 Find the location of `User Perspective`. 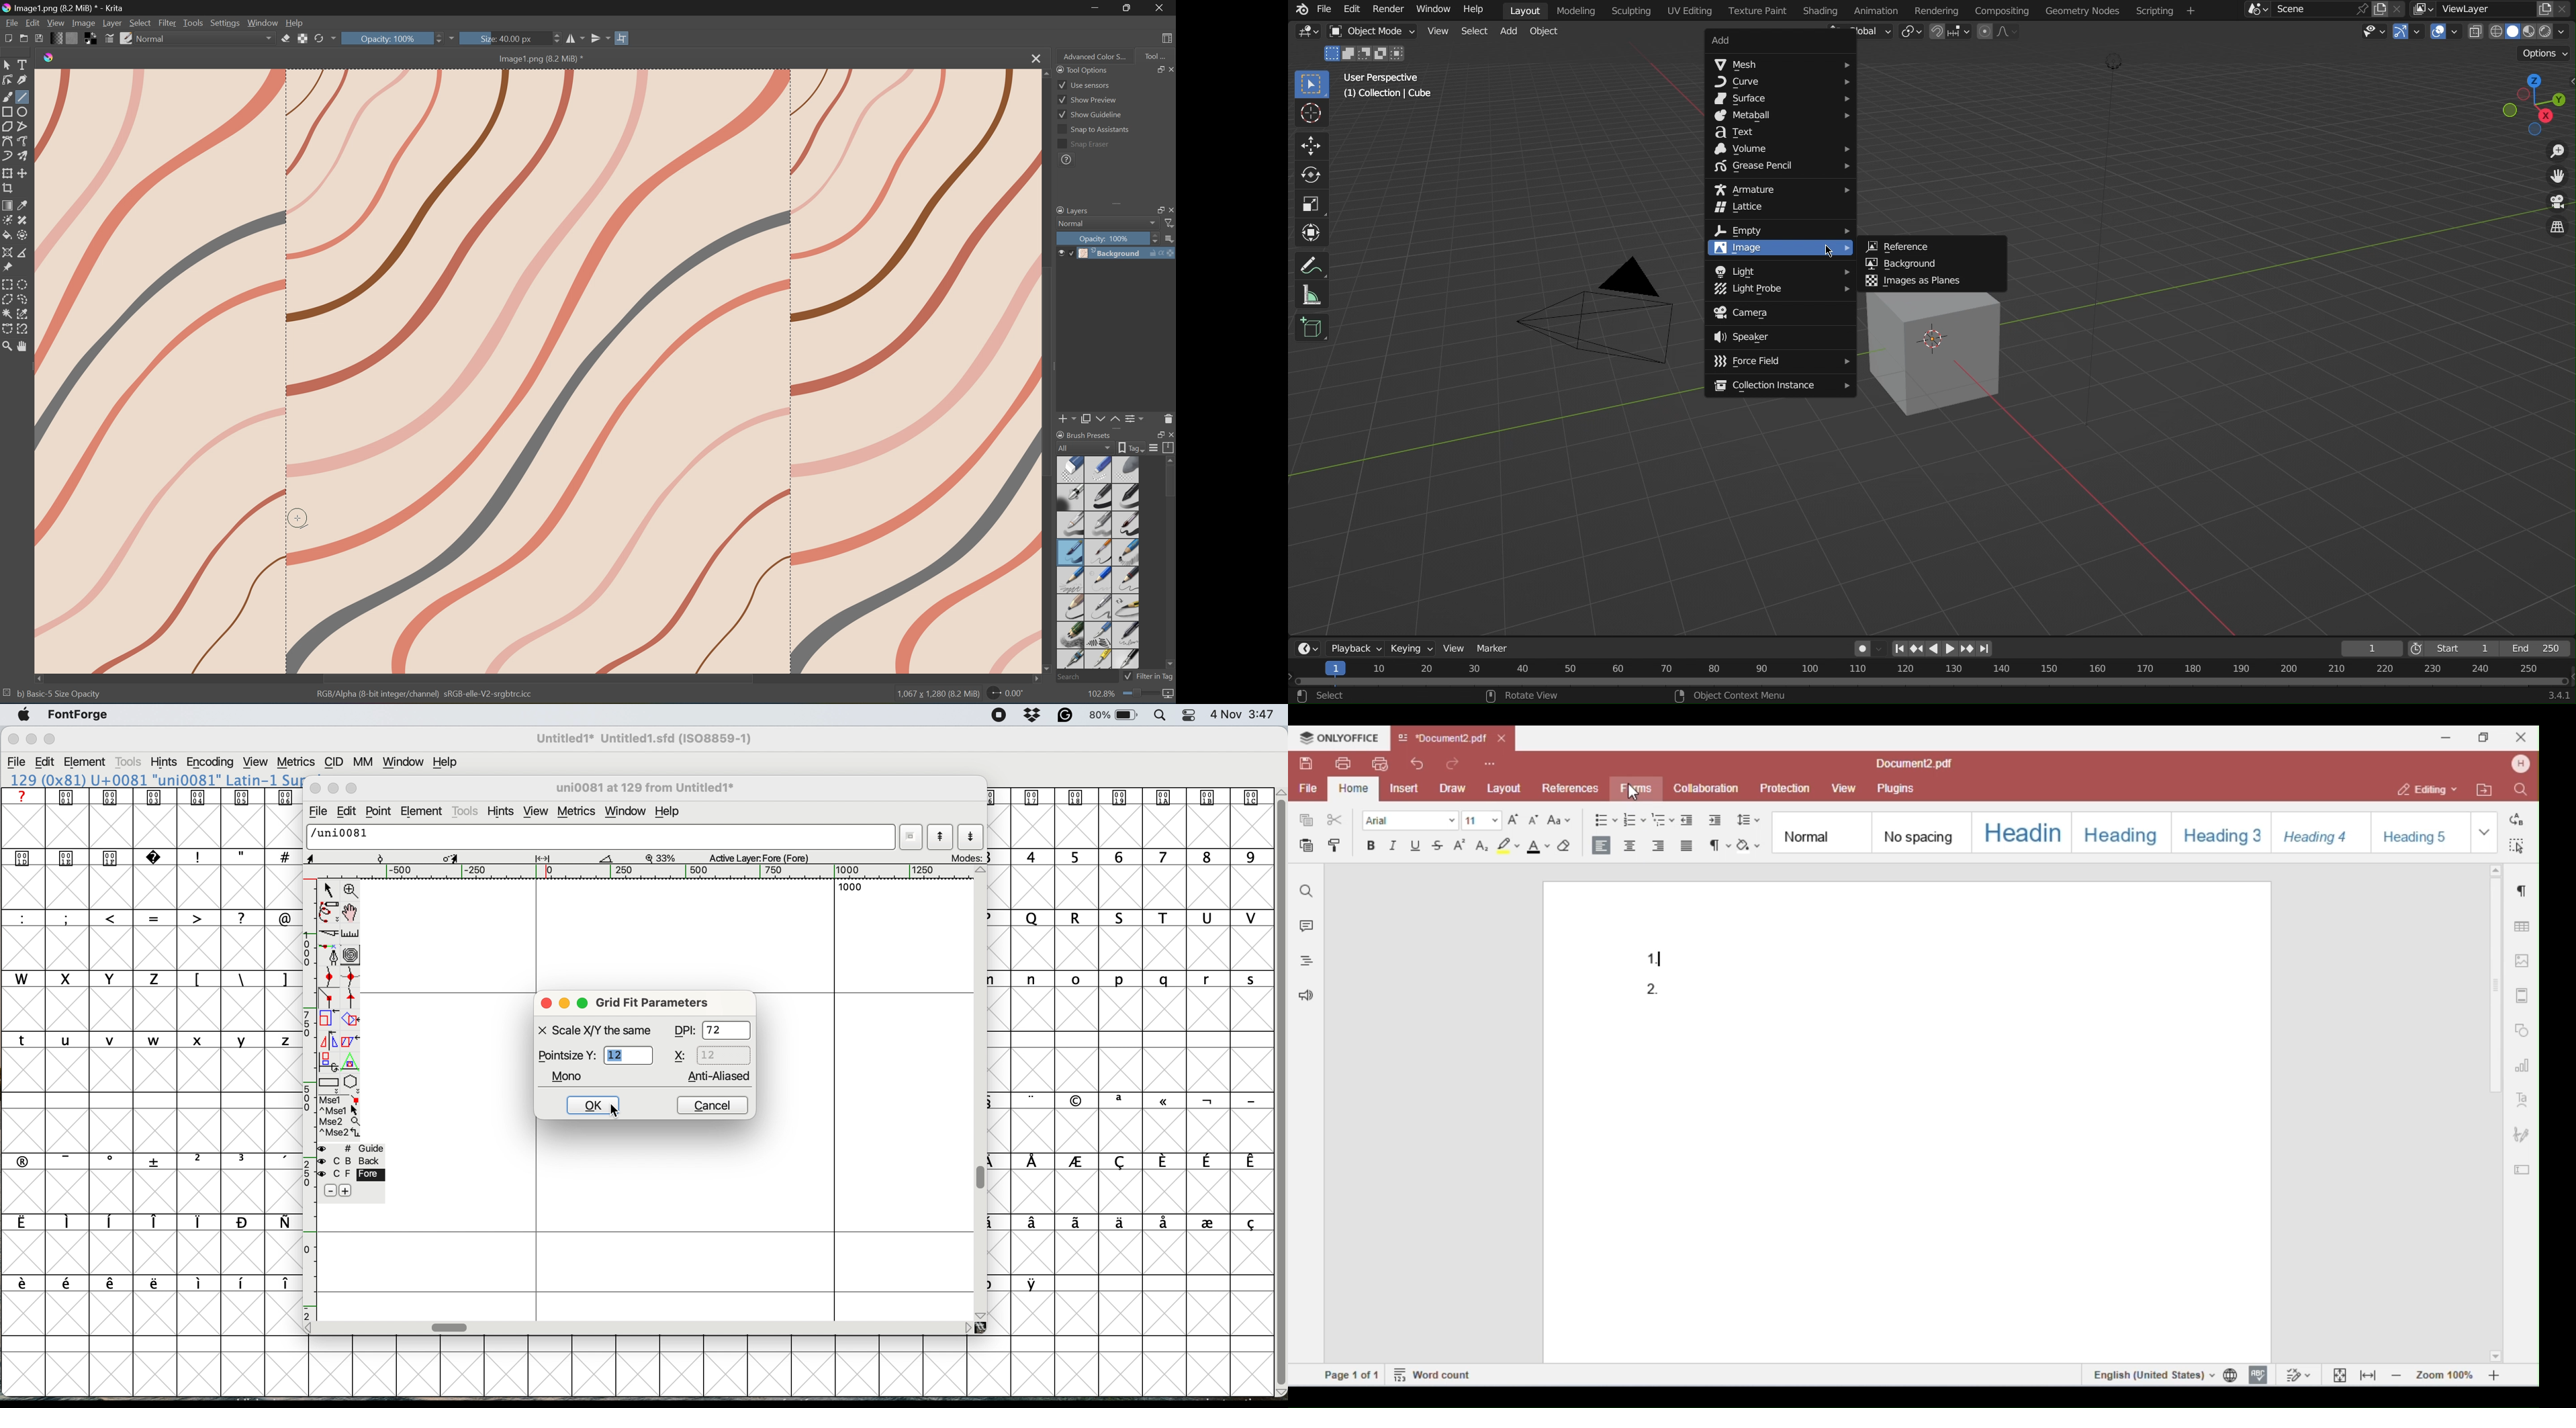

User Perspective is located at coordinates (1383, 77).